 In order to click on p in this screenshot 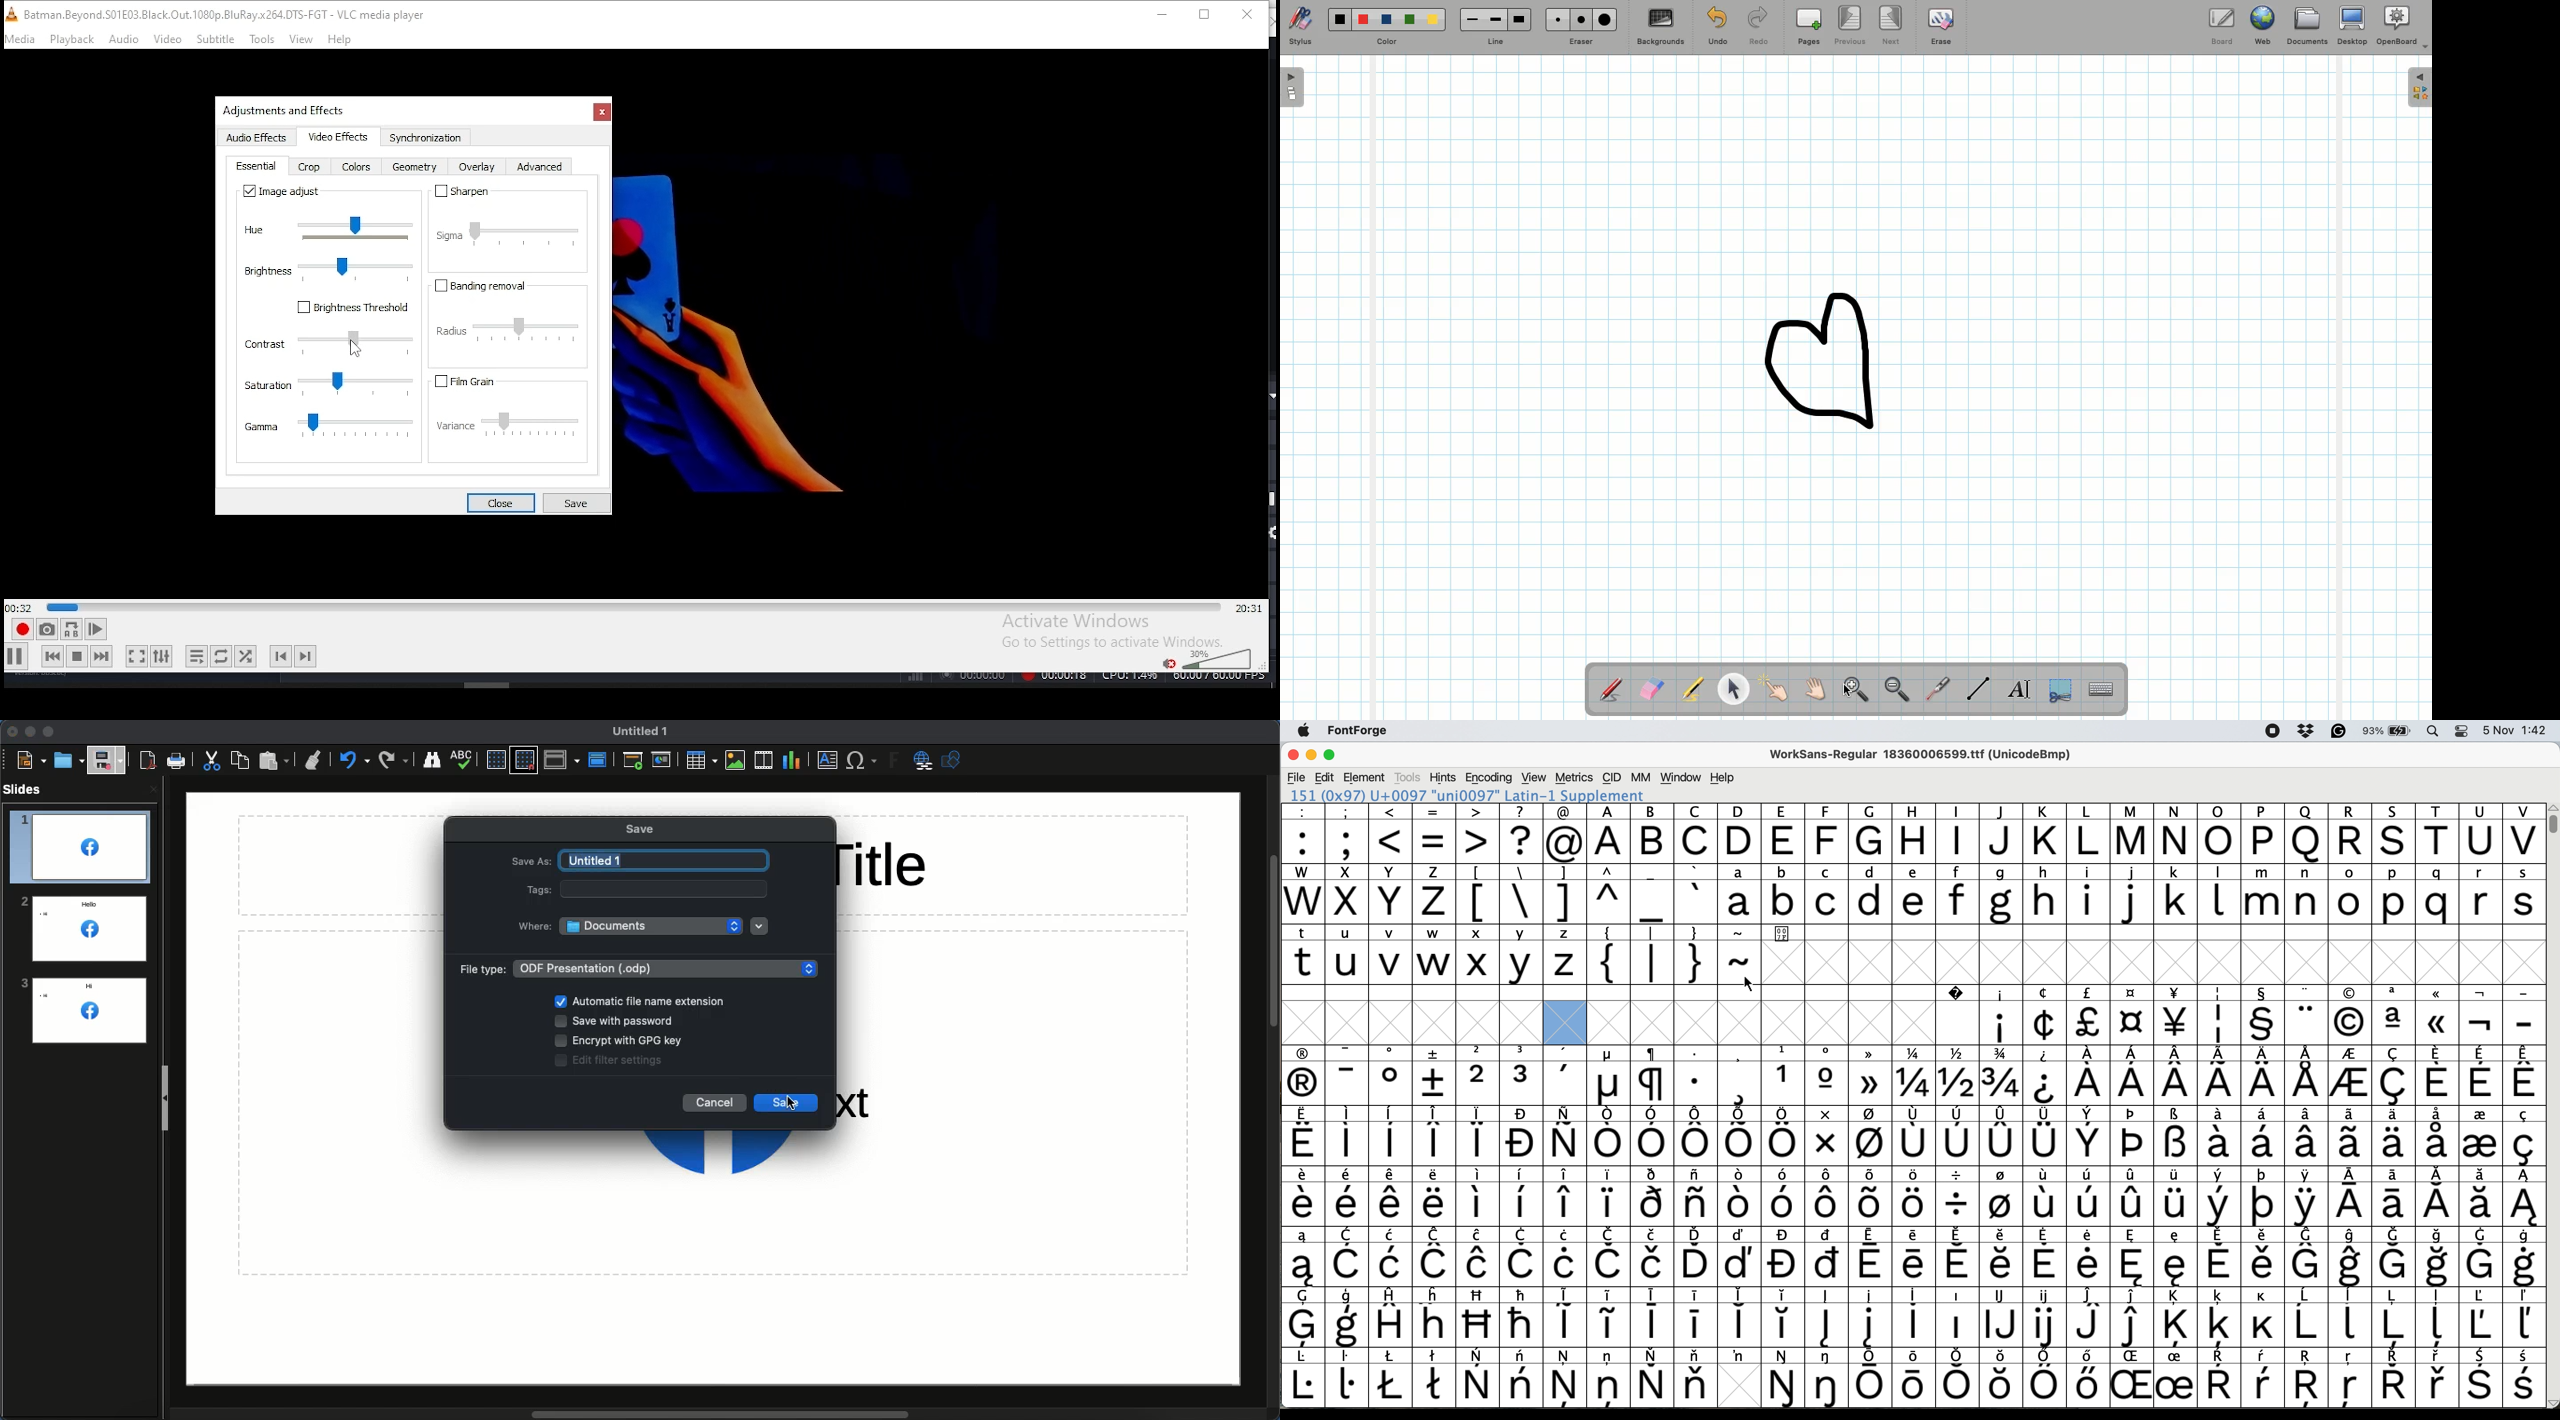, I will do `click(2394, 896)`.